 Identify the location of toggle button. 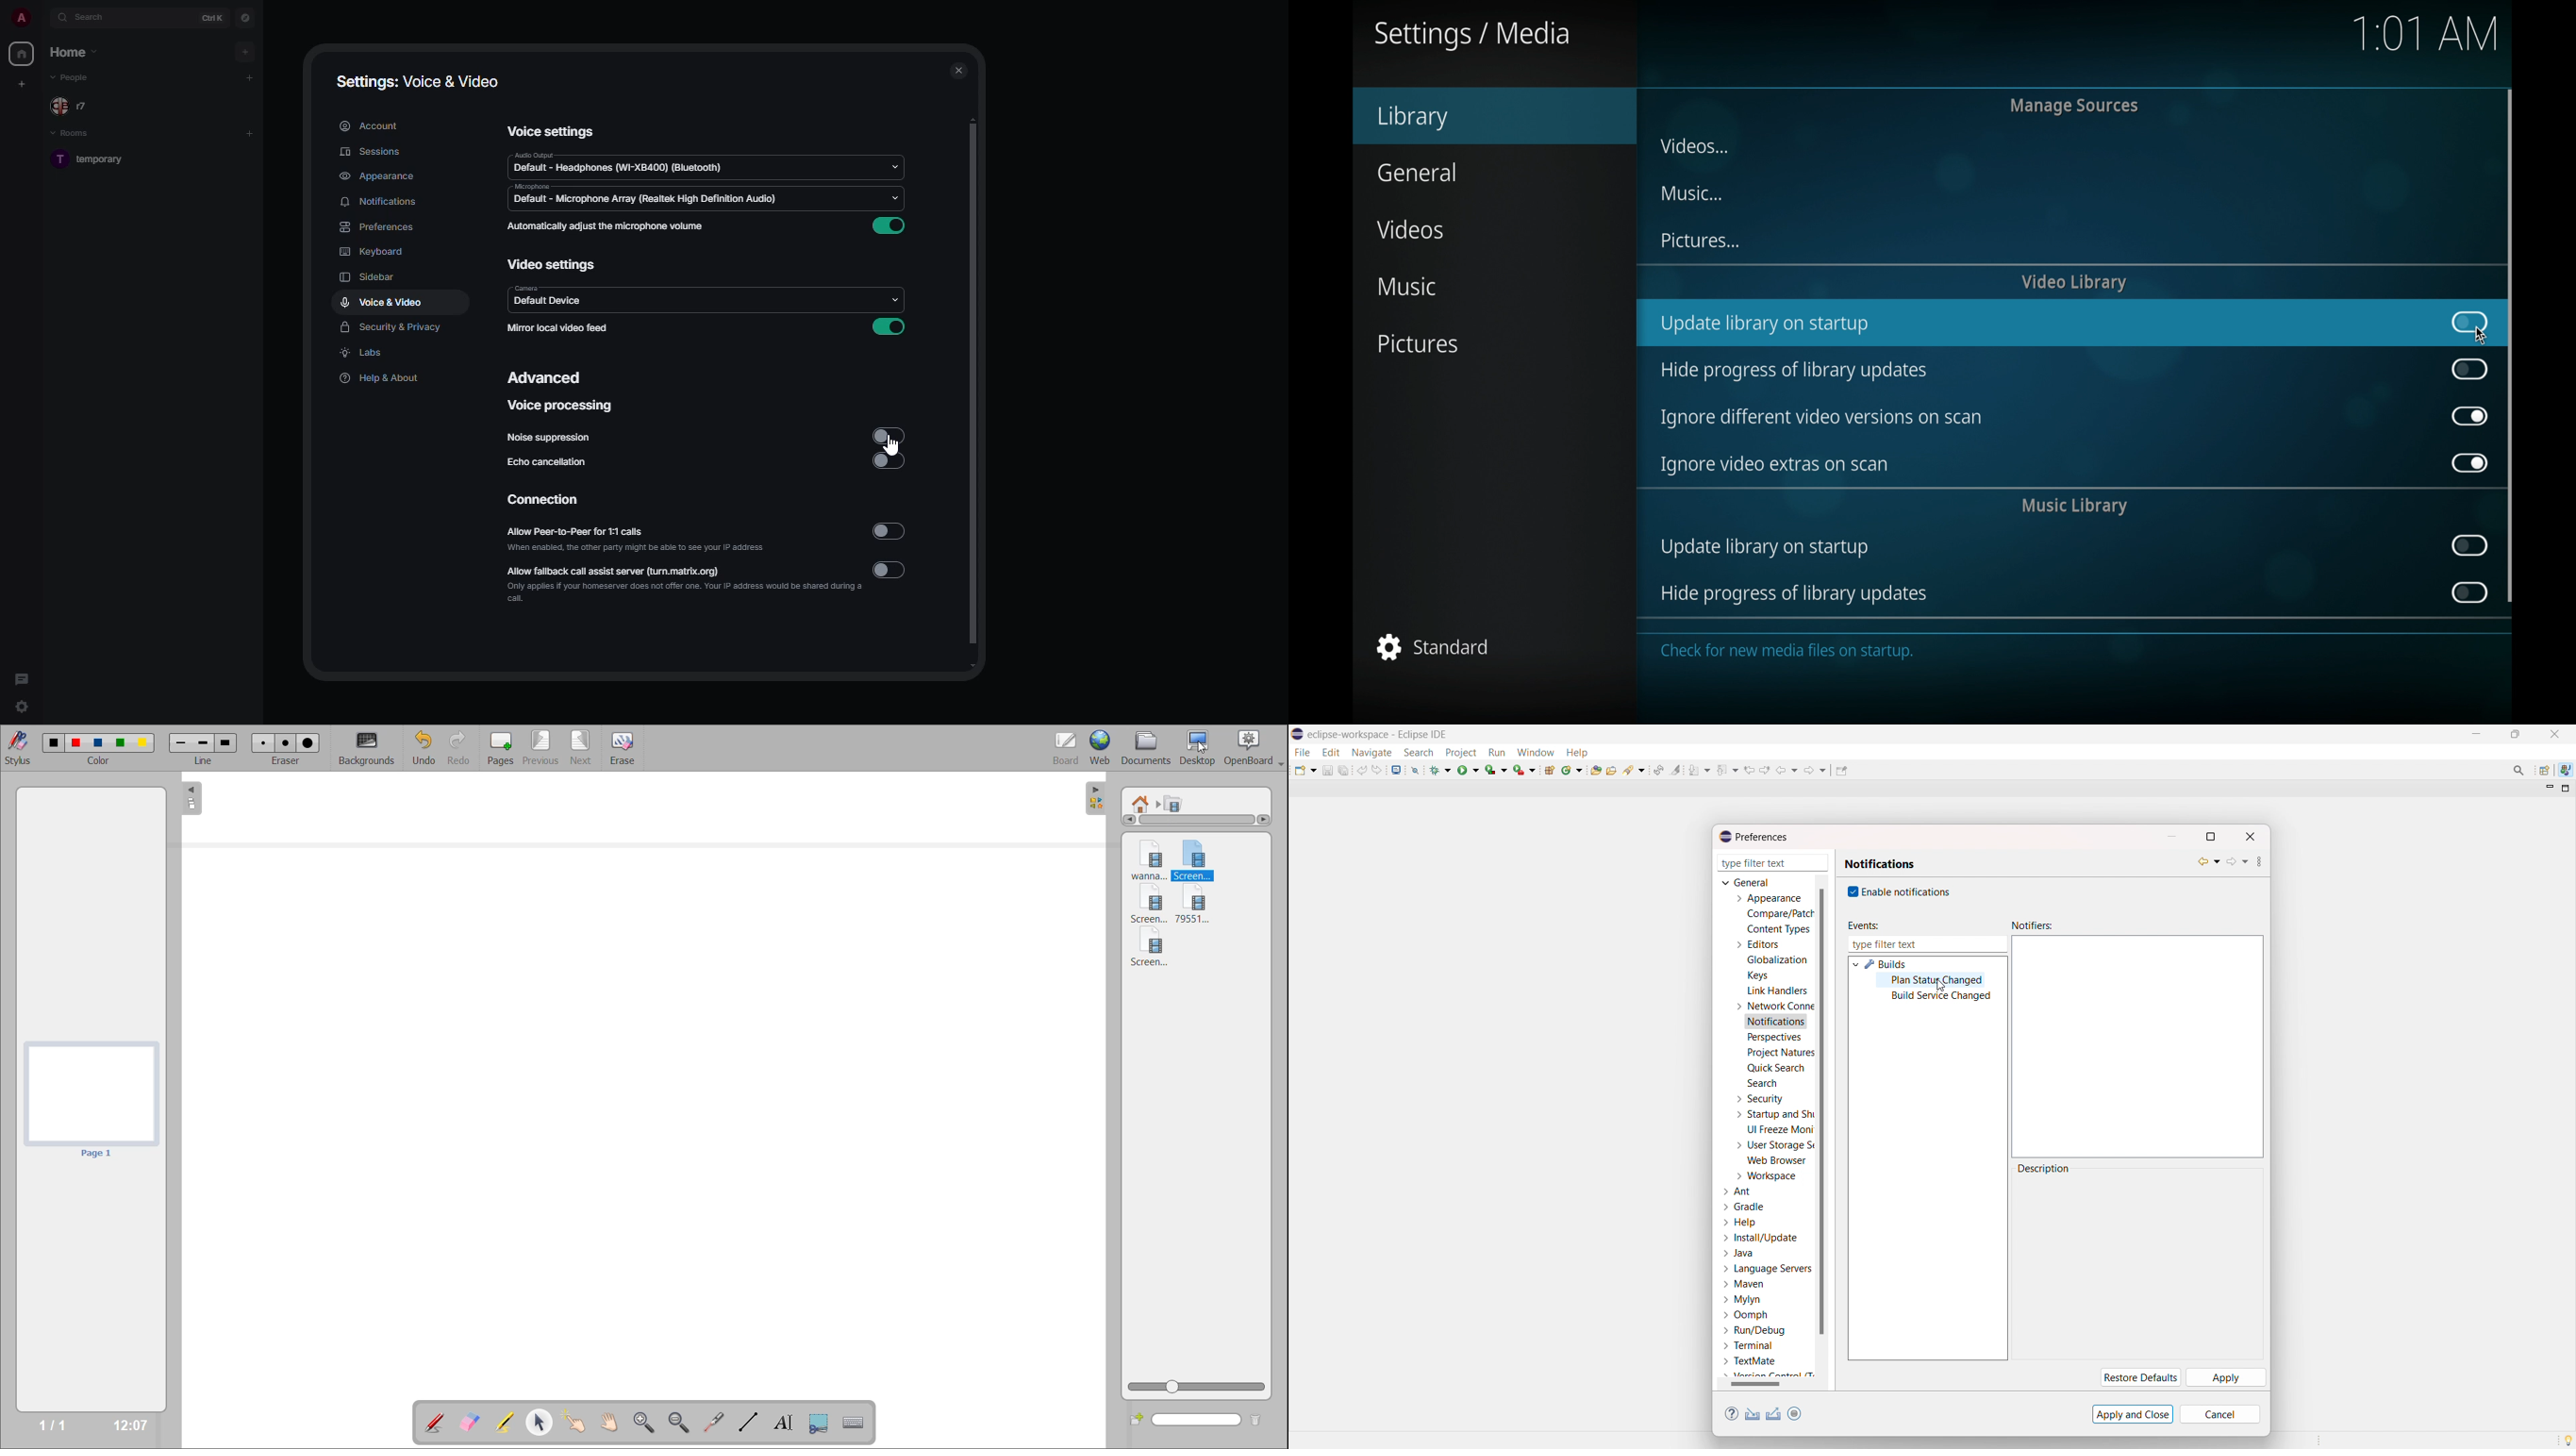
(2470, 463).